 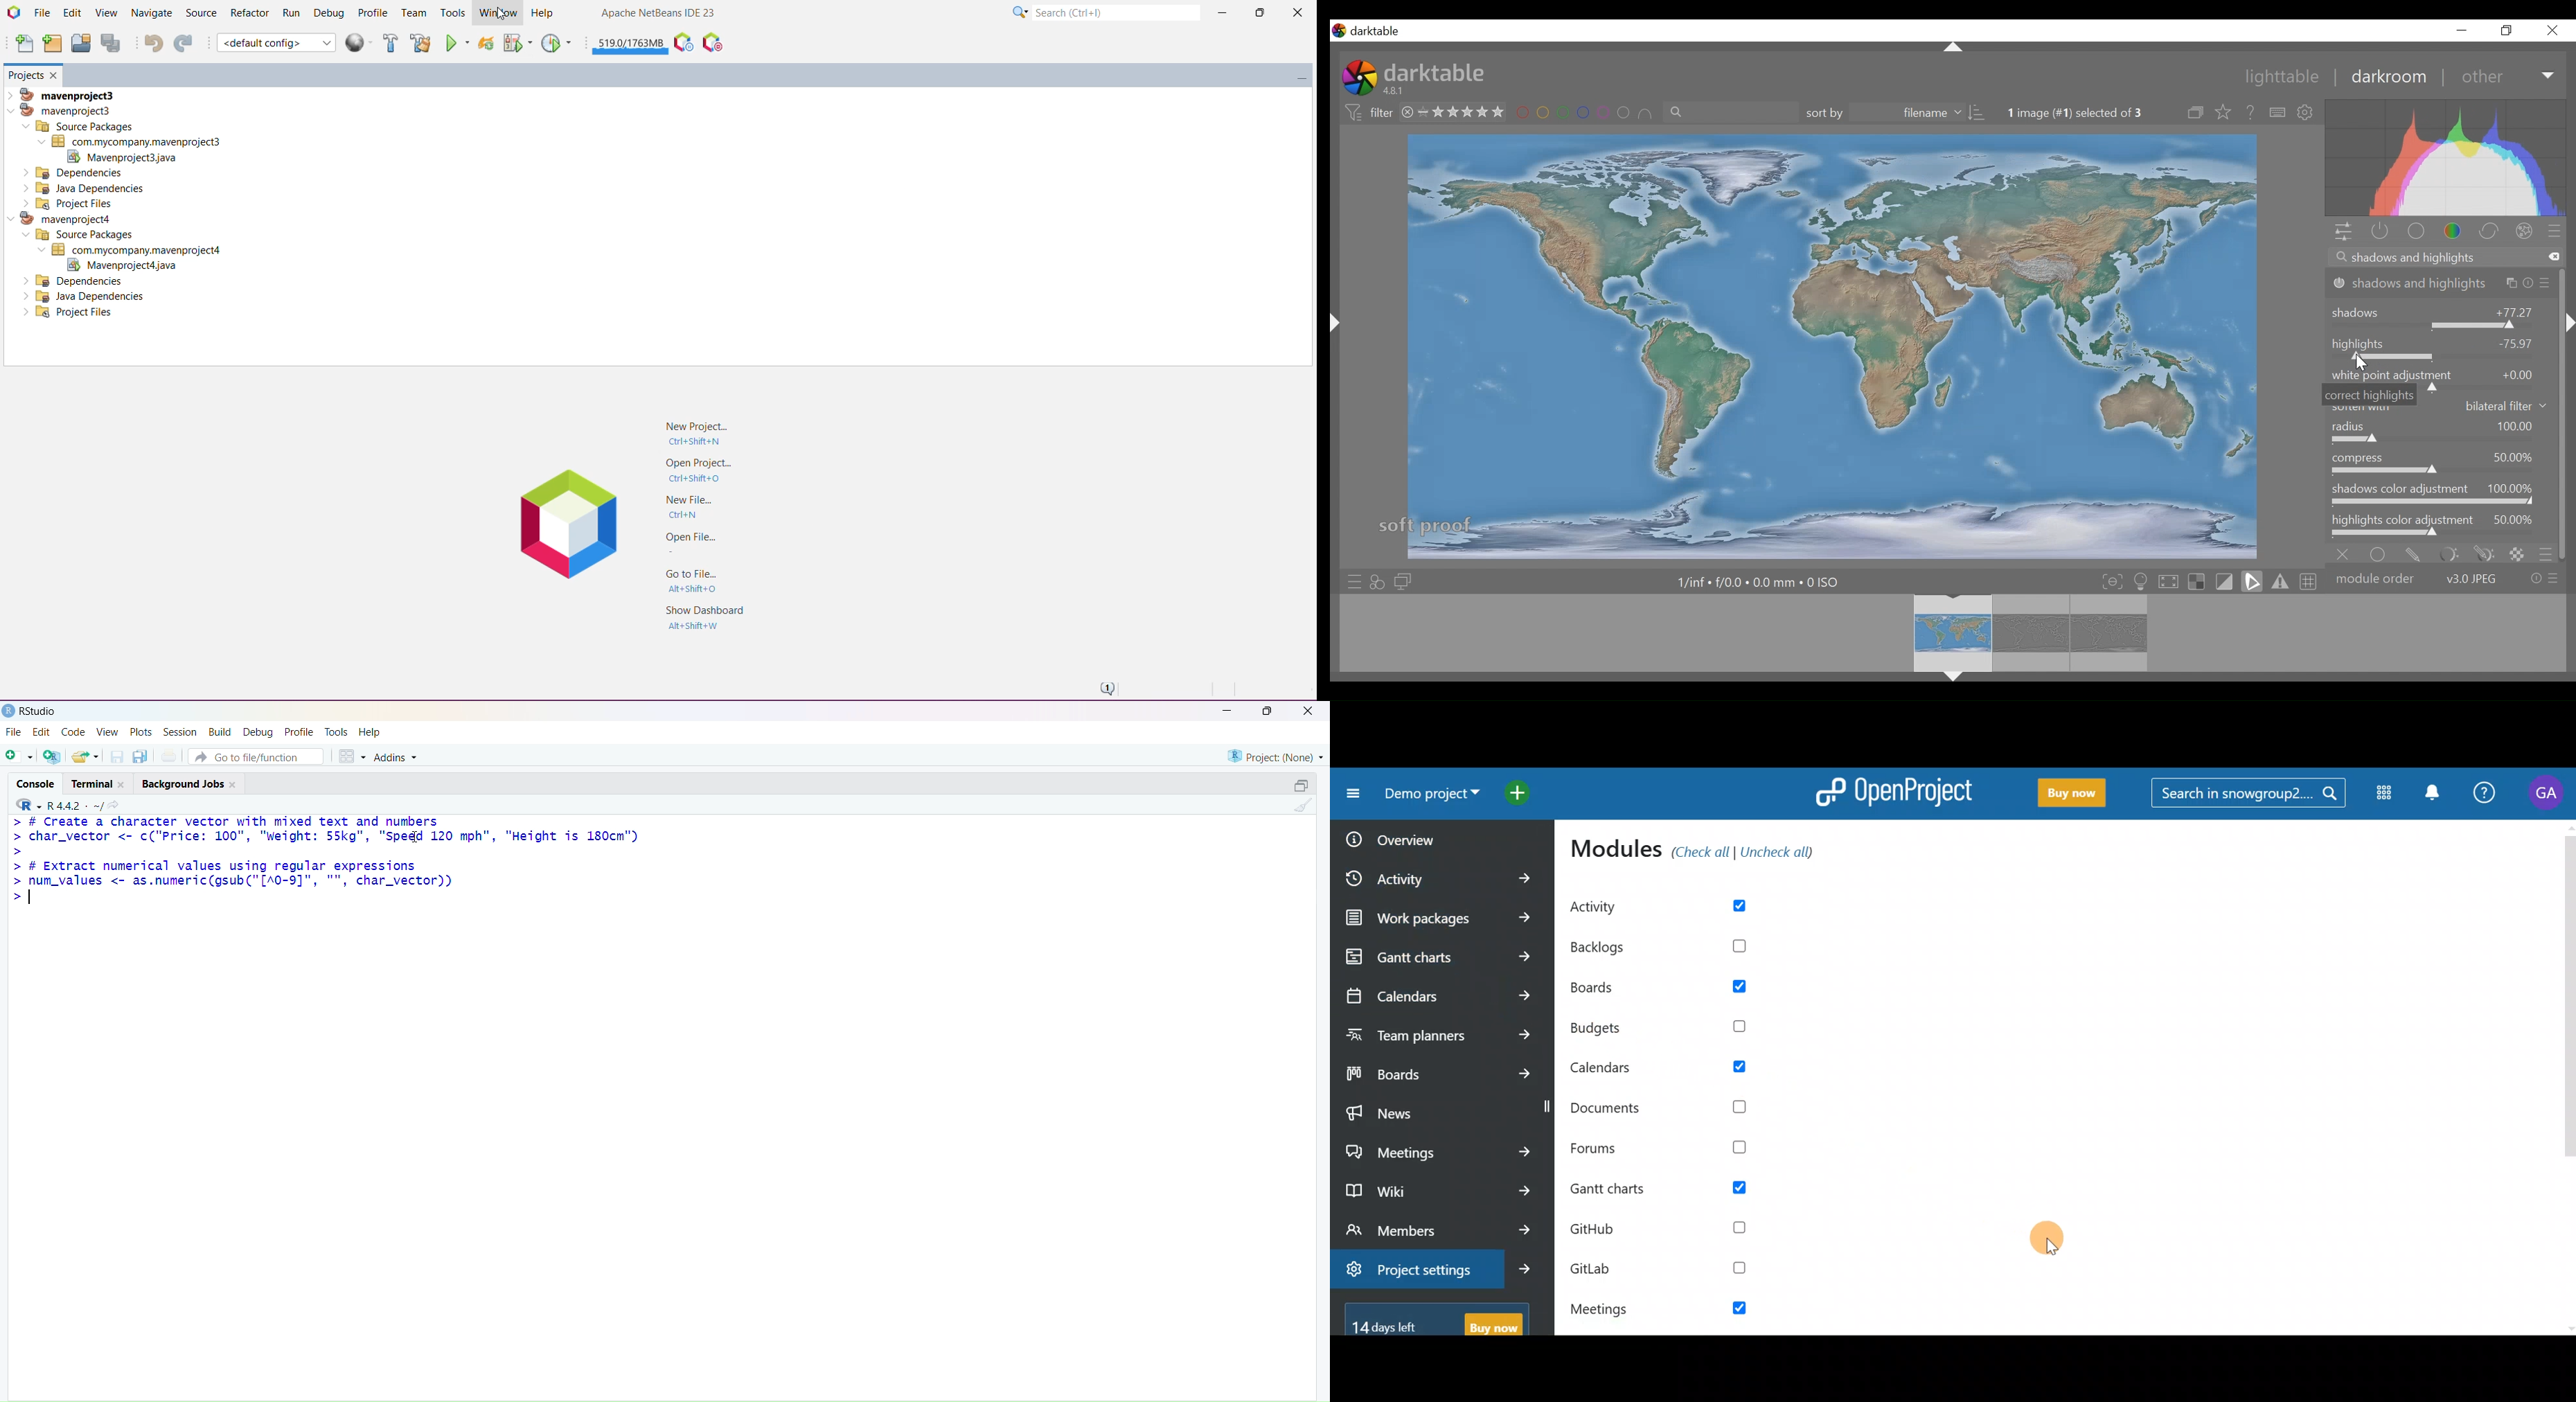 What do you see at coordinates (222, 733) in the screenshot?
I see `build` at bounding box center [222, 733].